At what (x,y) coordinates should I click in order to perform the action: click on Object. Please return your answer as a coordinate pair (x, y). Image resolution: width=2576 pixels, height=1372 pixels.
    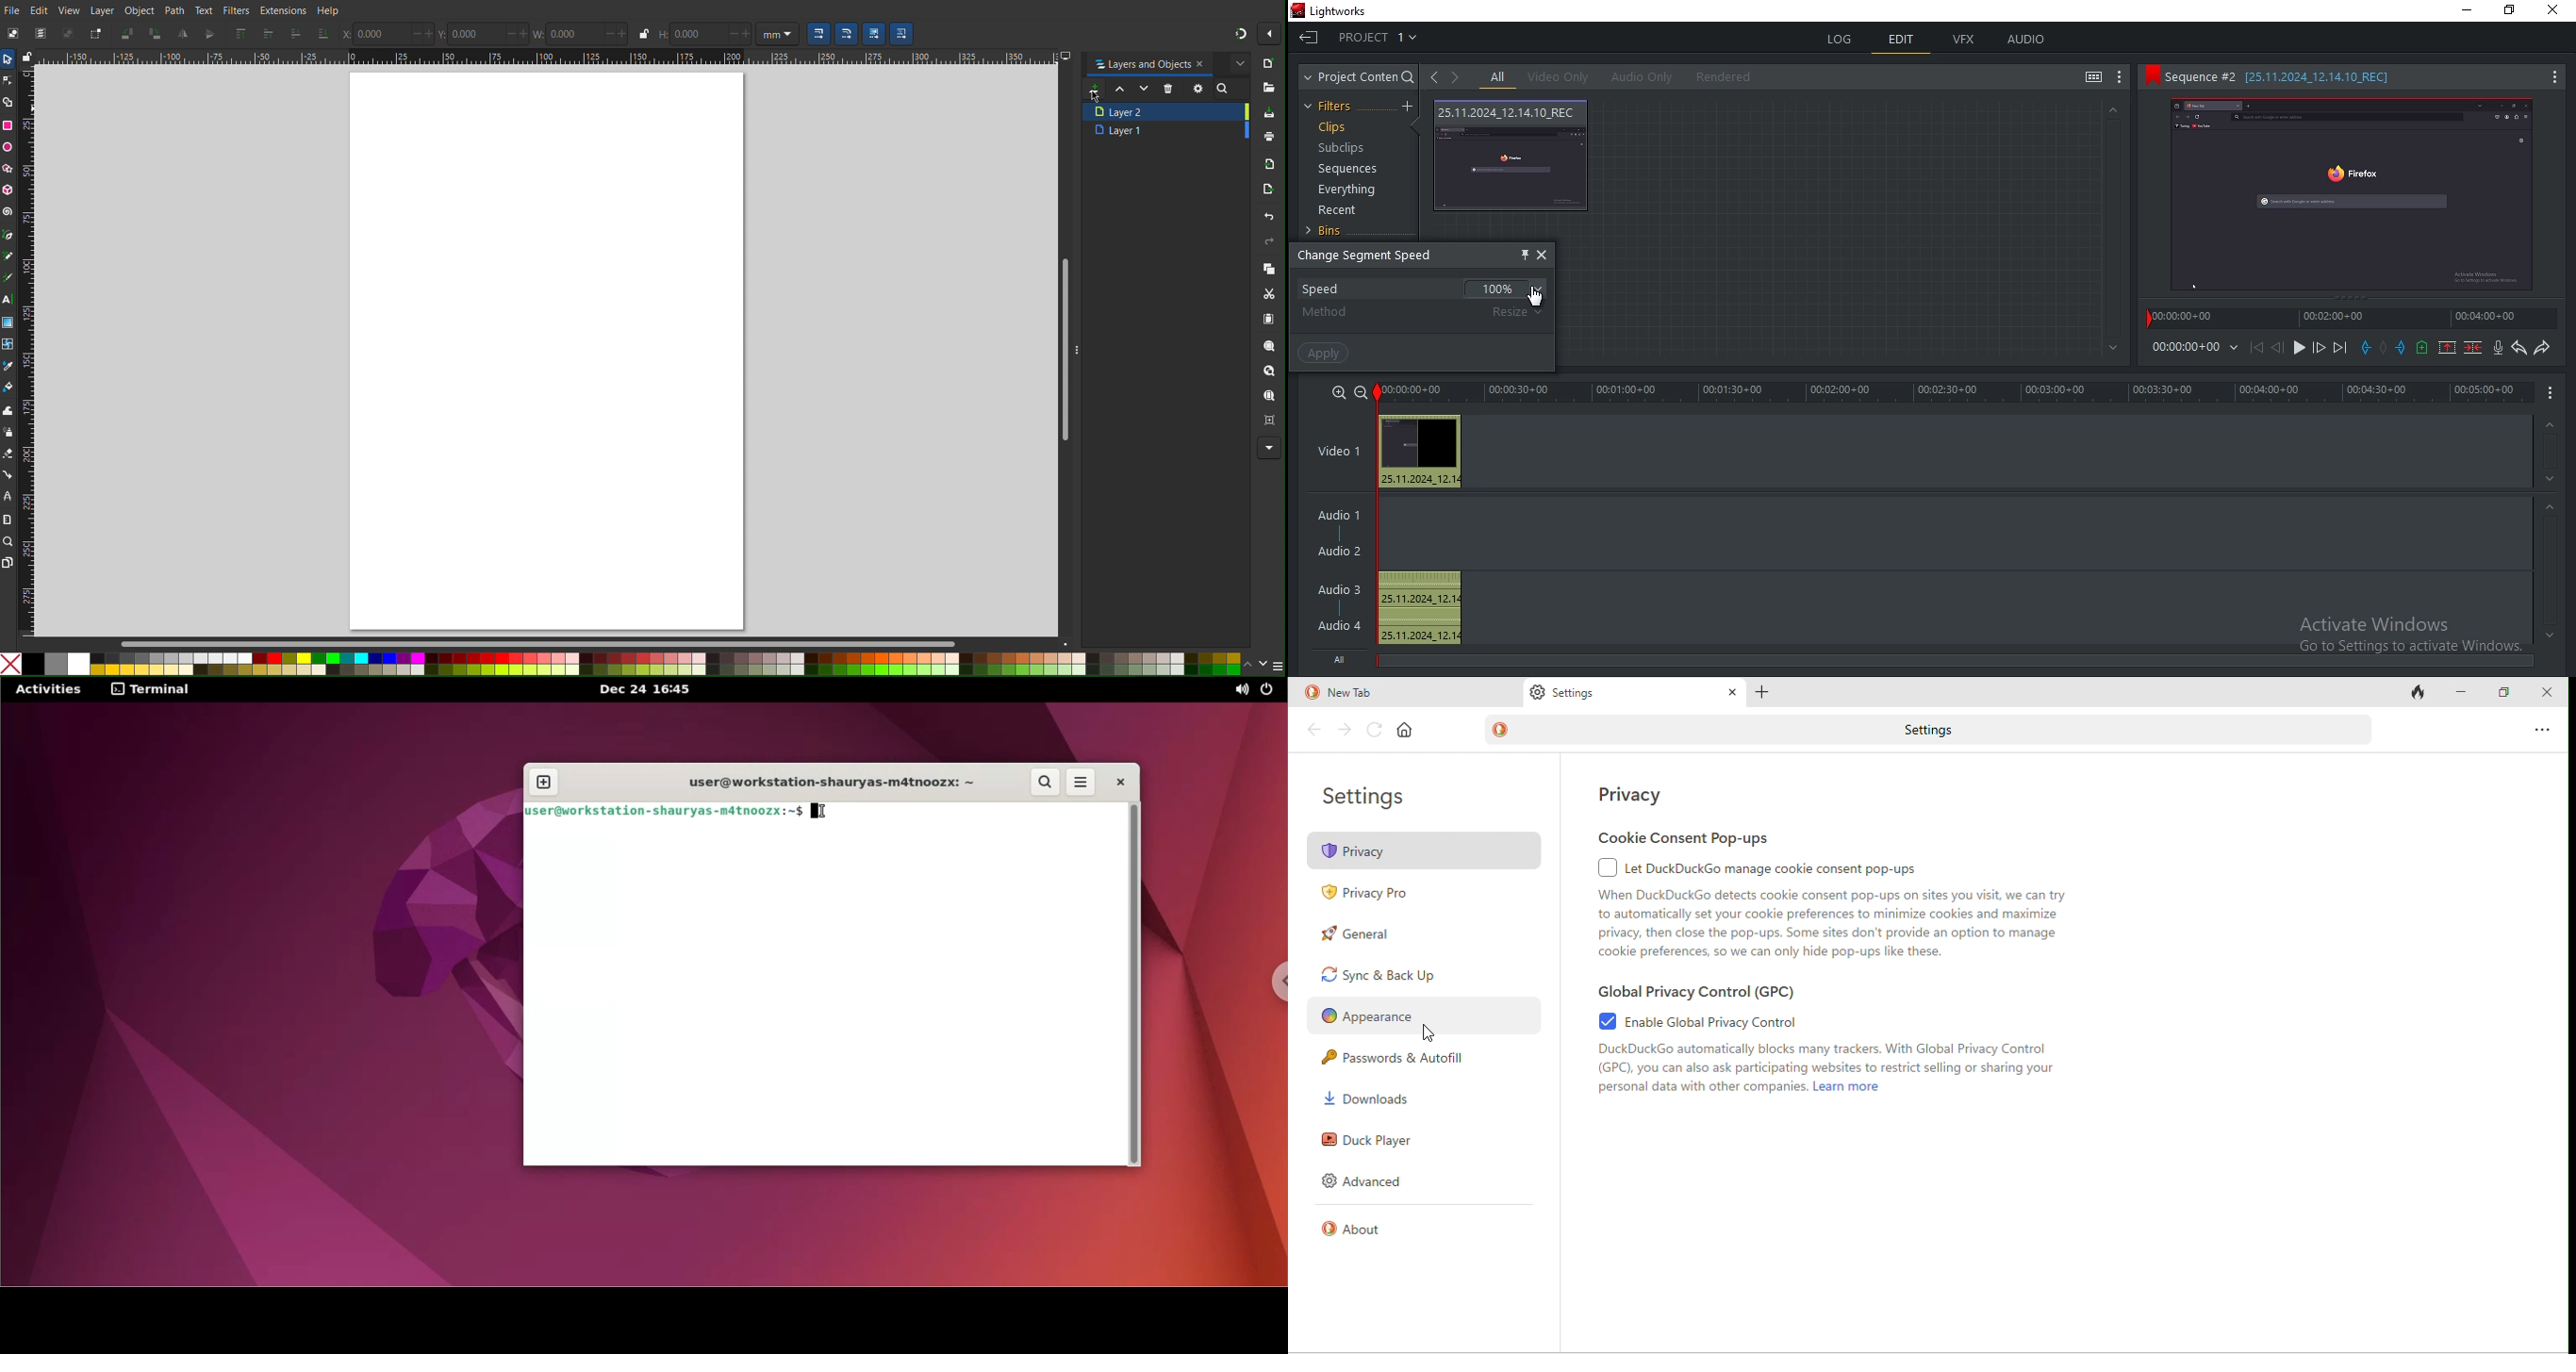
    Looking at the image, I should click on (140, 10).